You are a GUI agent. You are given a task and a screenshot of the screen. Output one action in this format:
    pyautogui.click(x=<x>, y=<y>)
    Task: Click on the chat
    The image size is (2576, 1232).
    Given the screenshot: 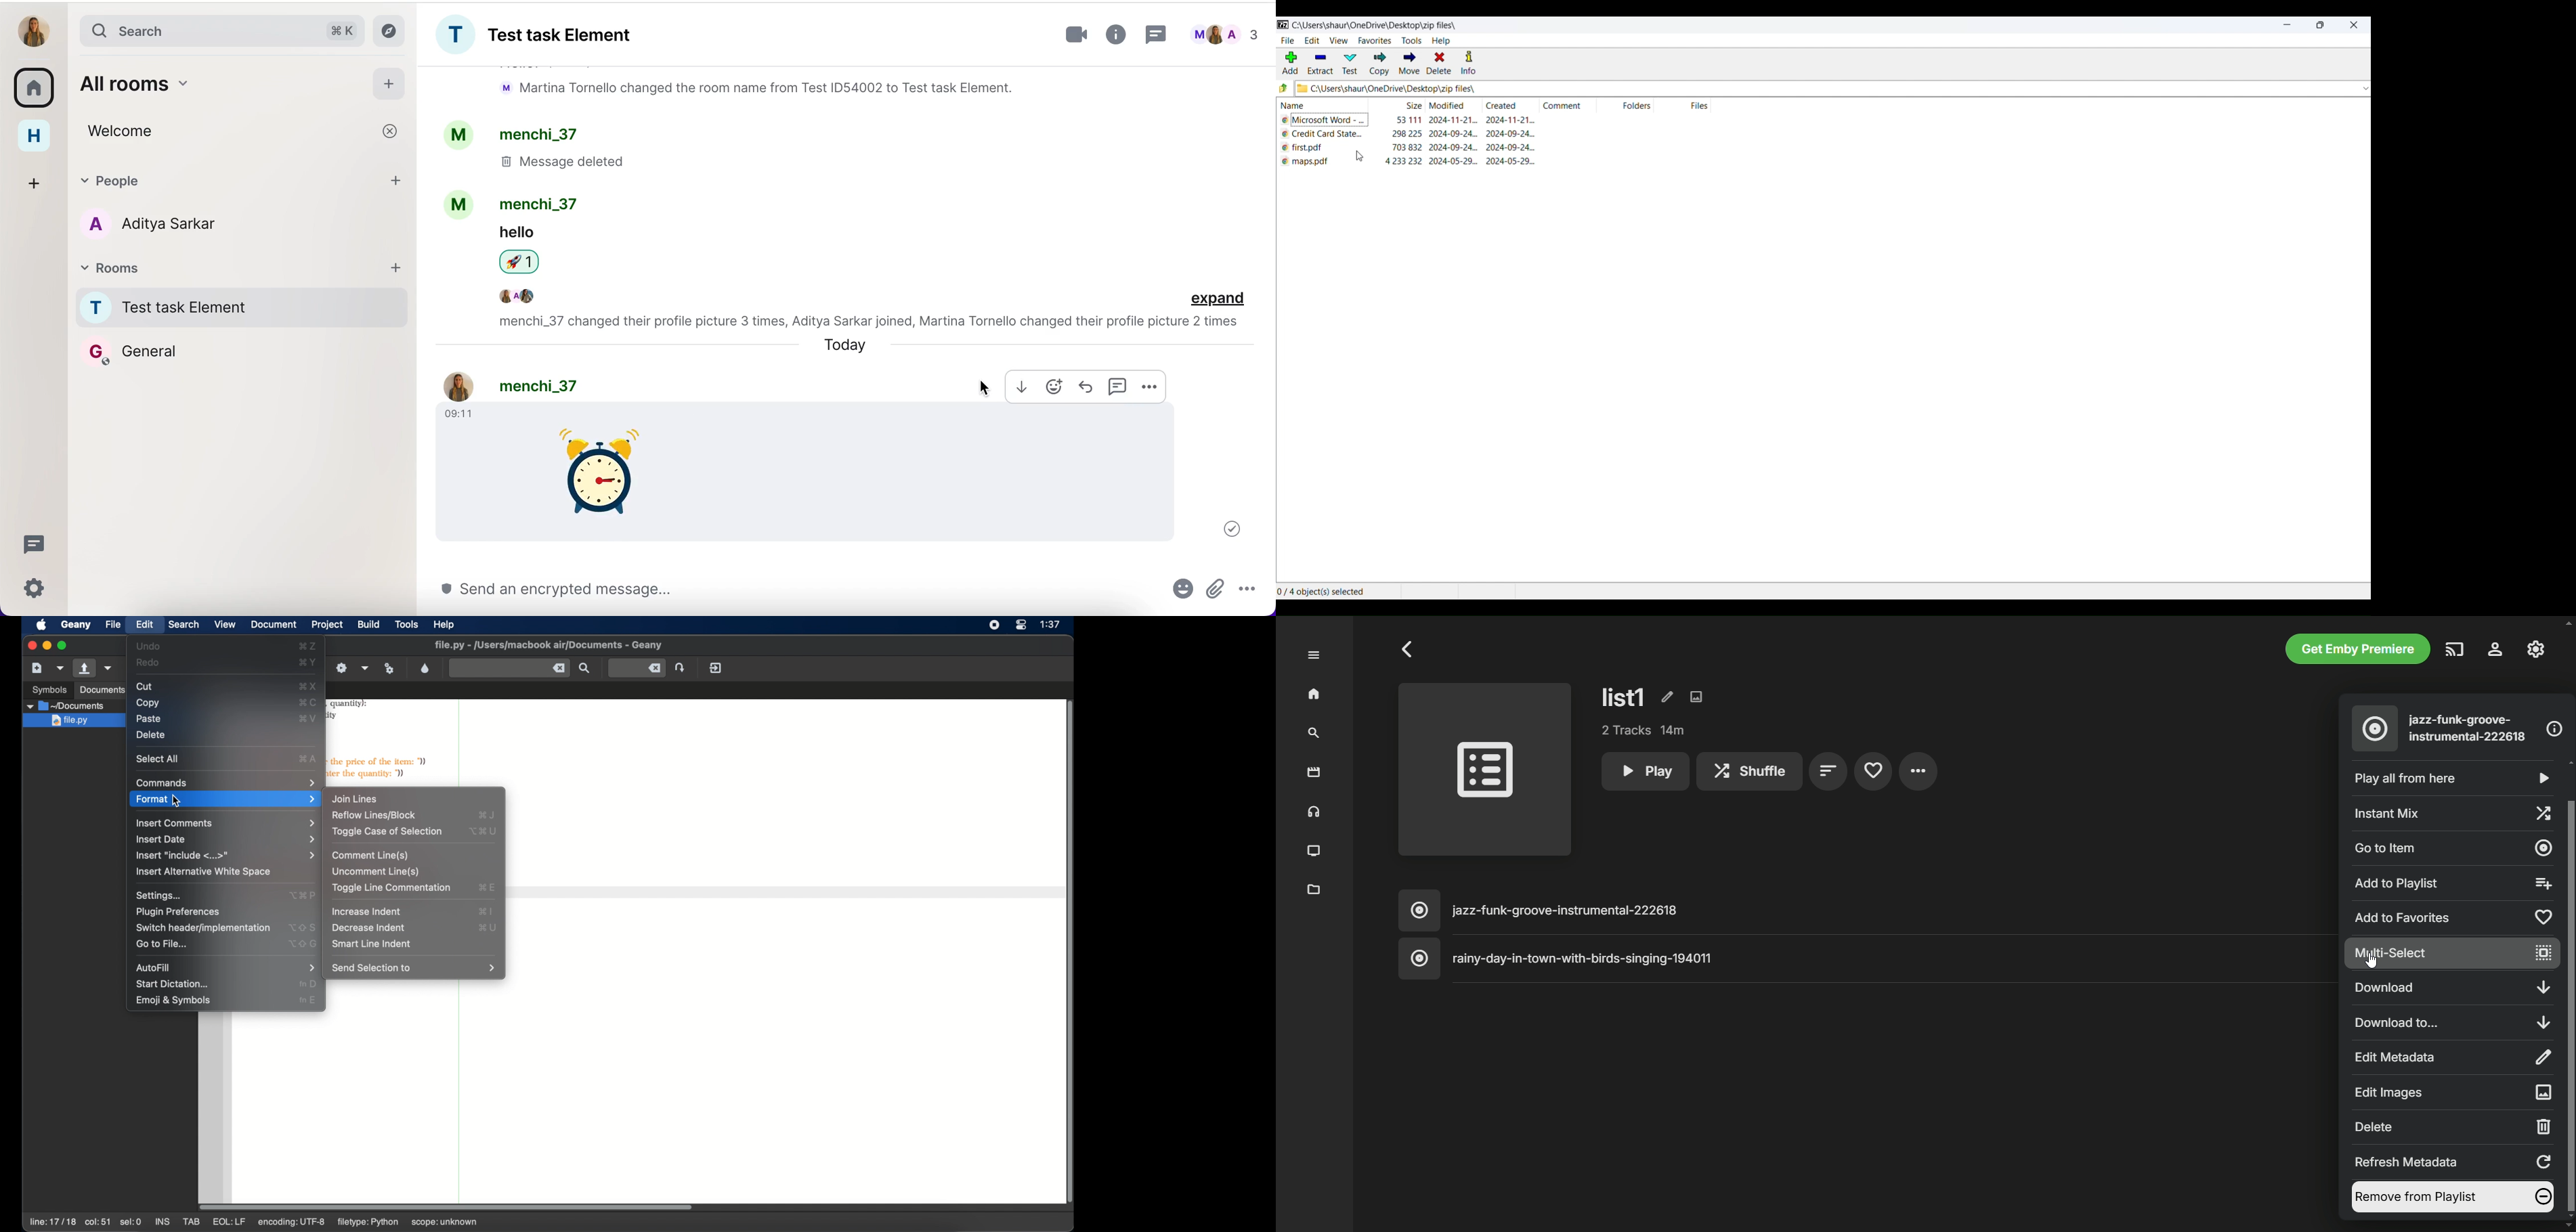 What is the action you would take?
    pyautogui.click(x=840, y=201)
    